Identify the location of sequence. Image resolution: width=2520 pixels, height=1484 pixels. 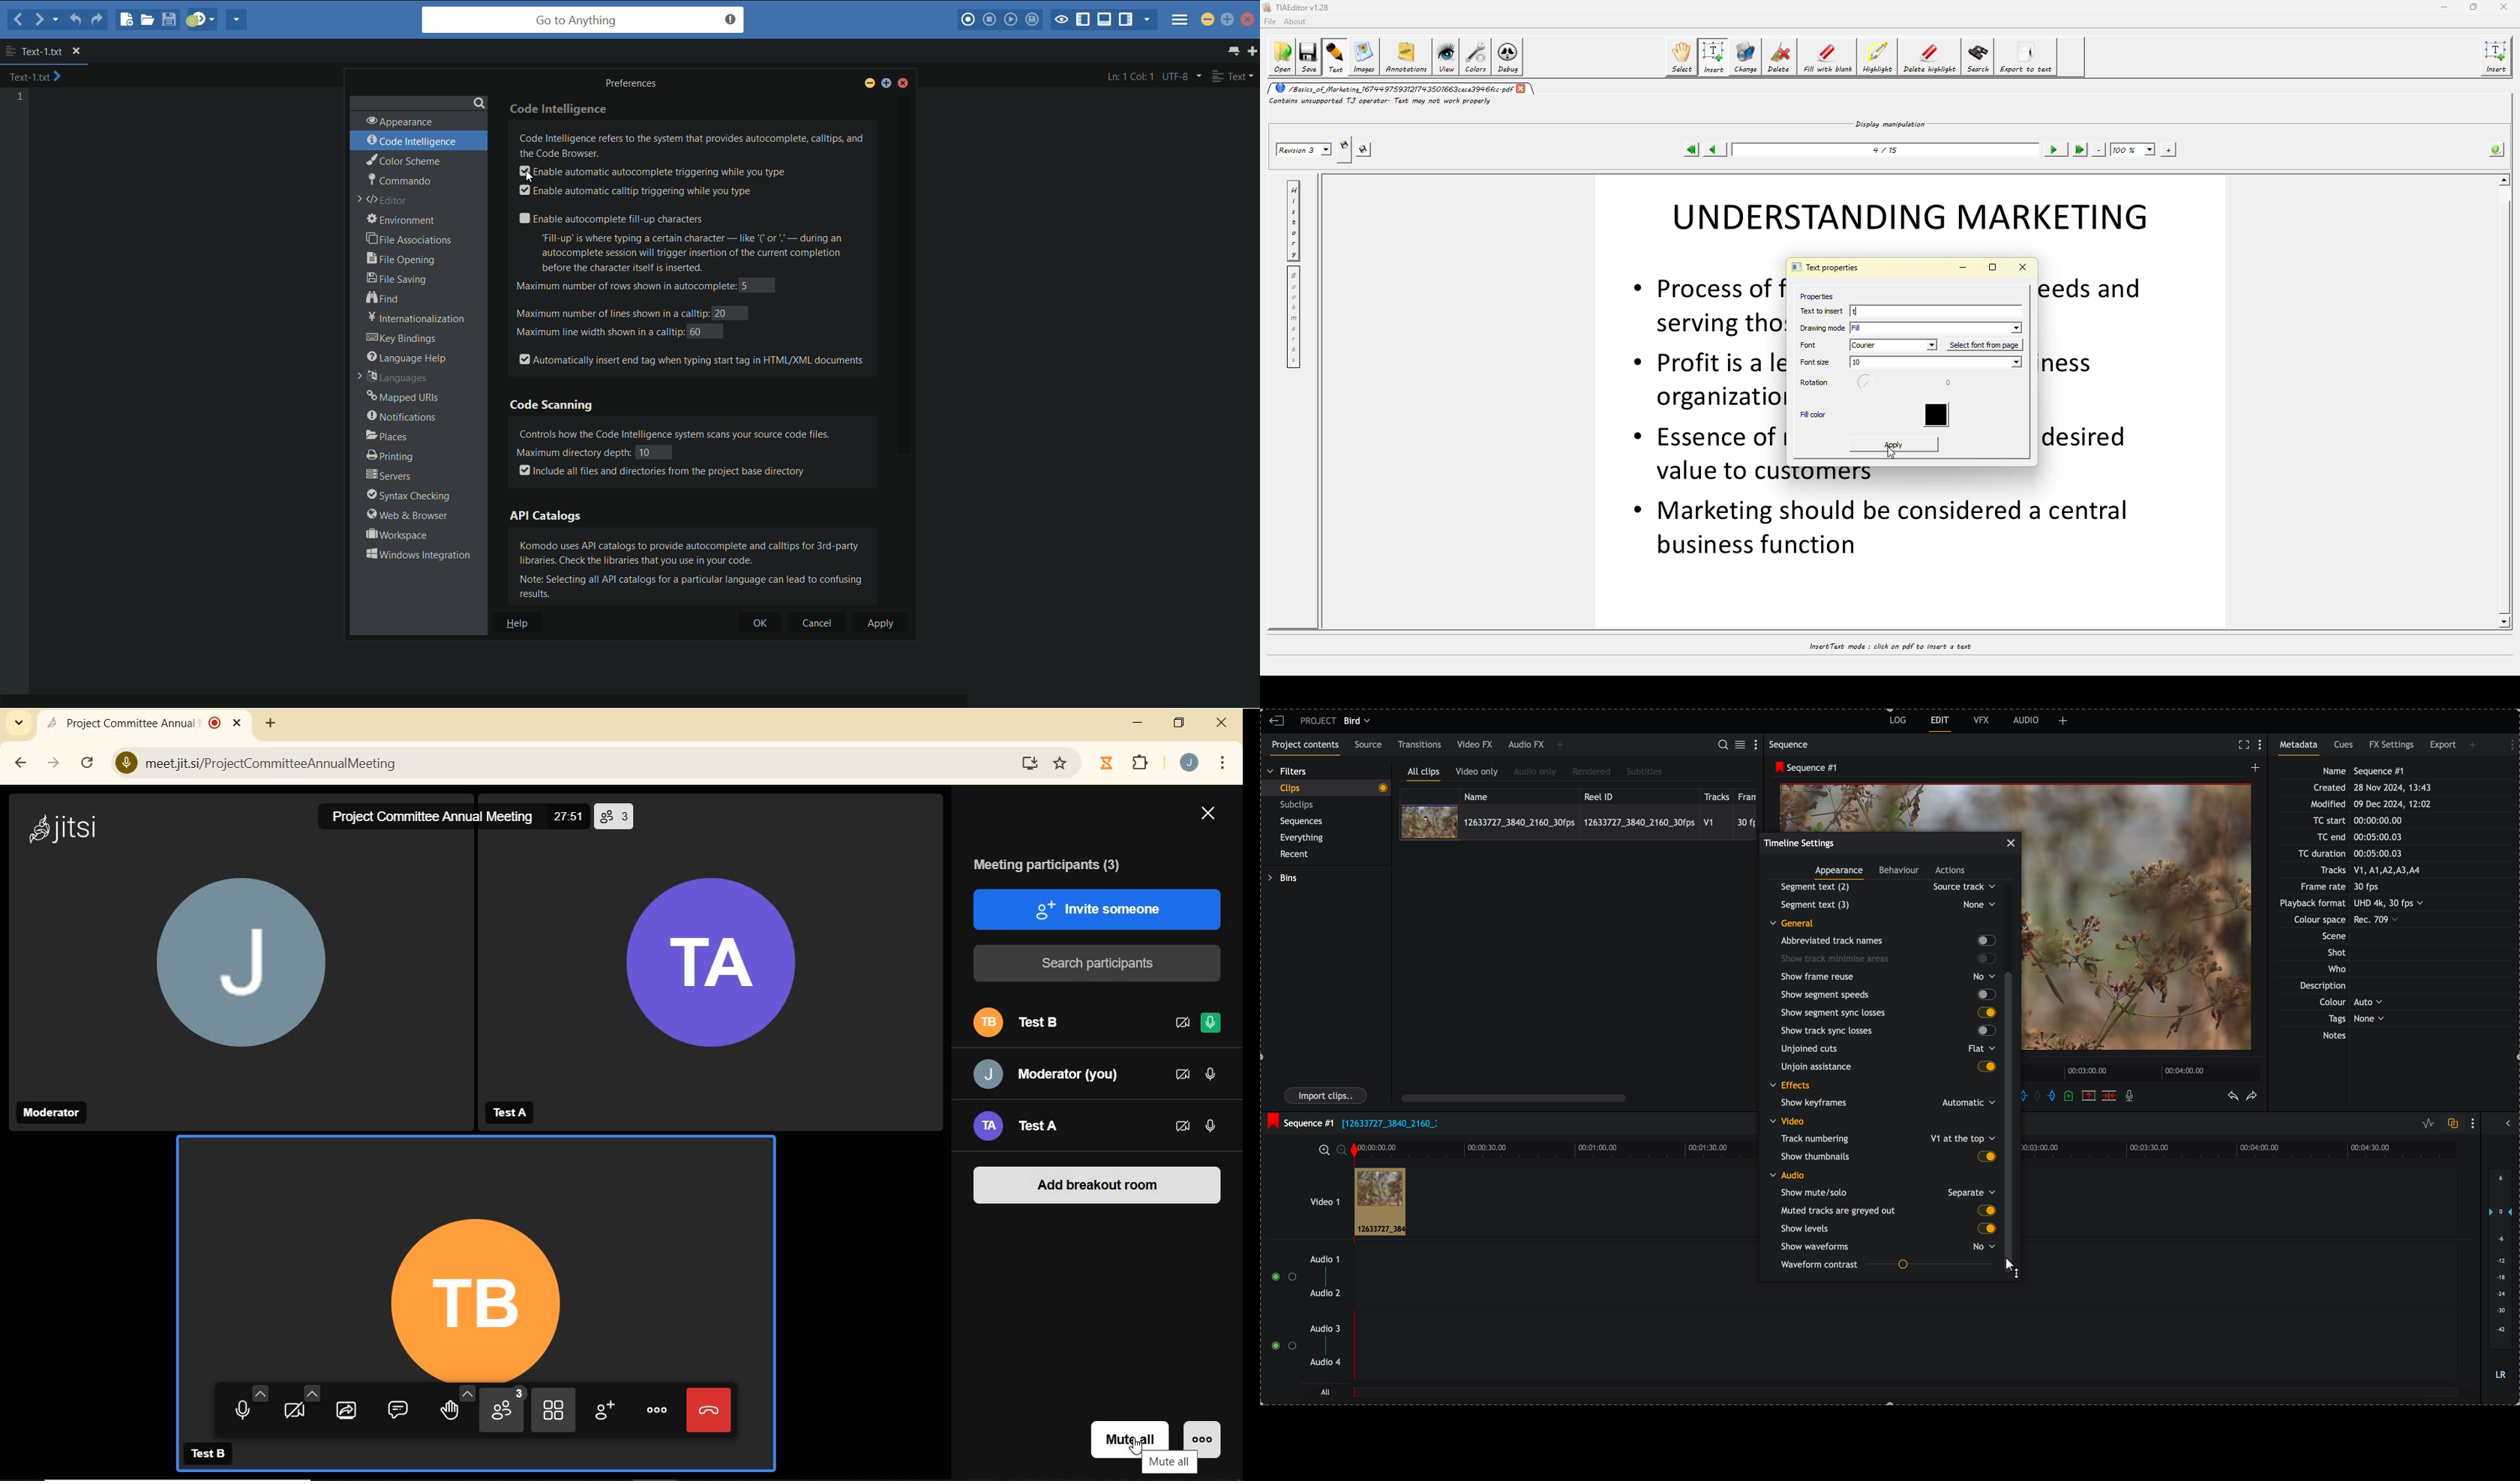
(1791, 745).